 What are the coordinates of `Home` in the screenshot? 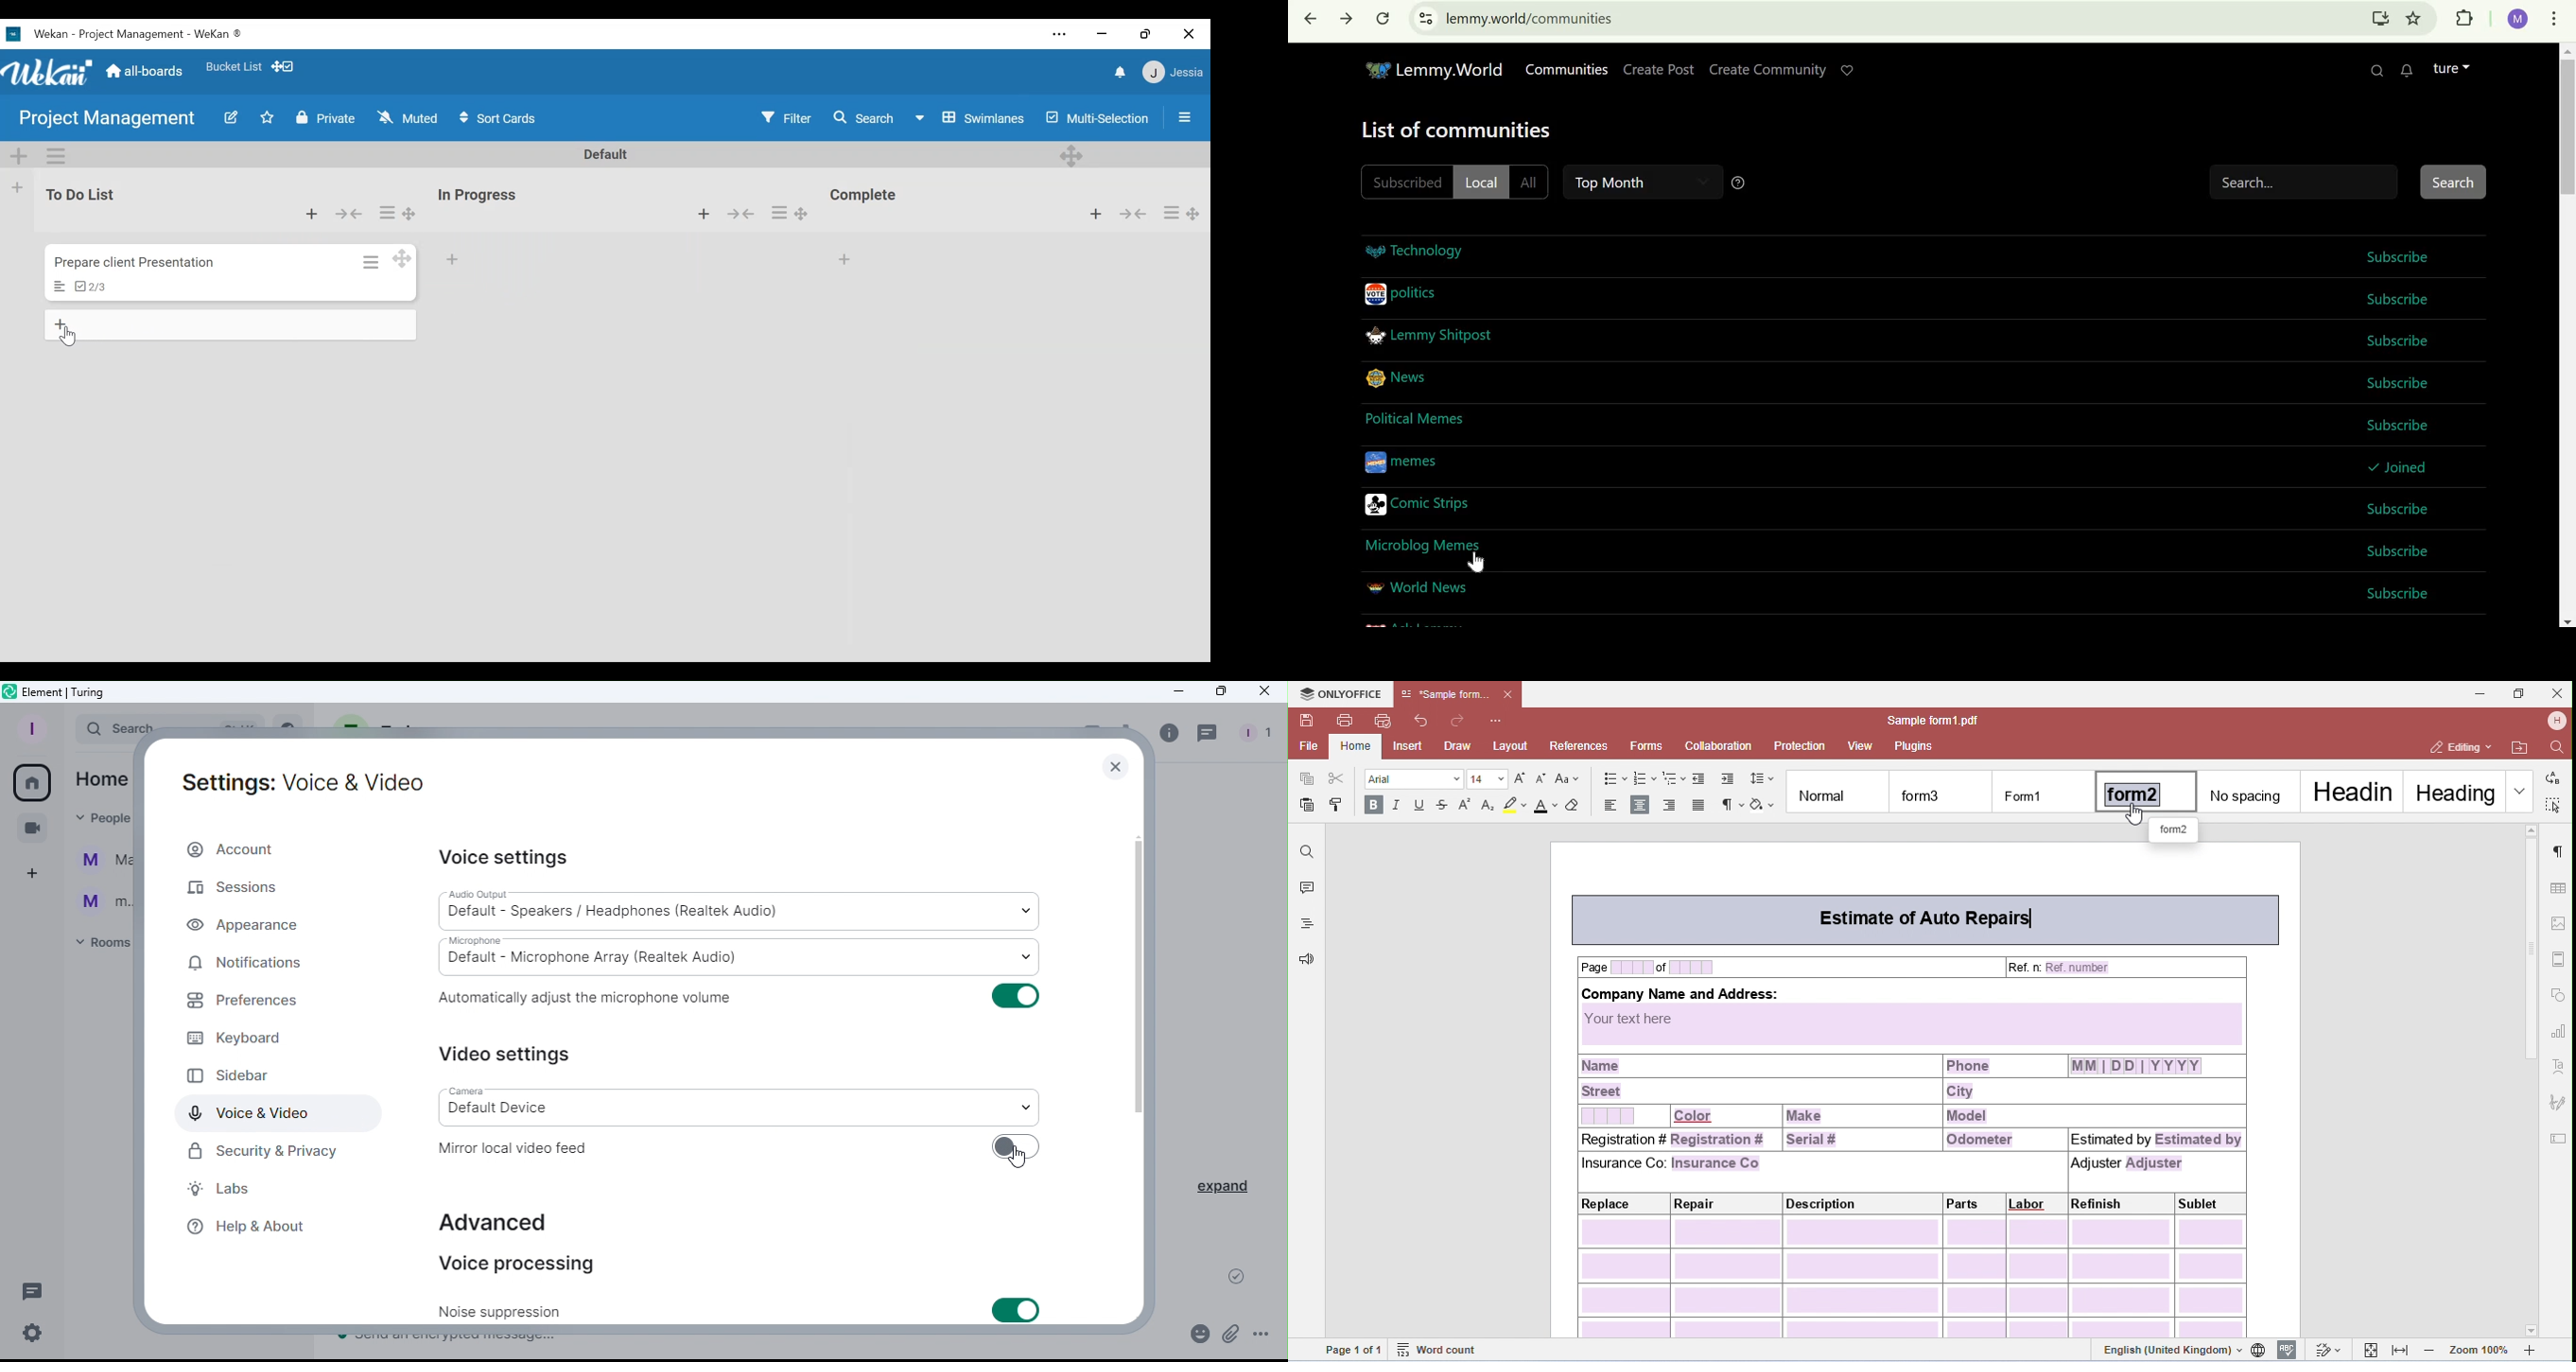 It's located at (104, 779).